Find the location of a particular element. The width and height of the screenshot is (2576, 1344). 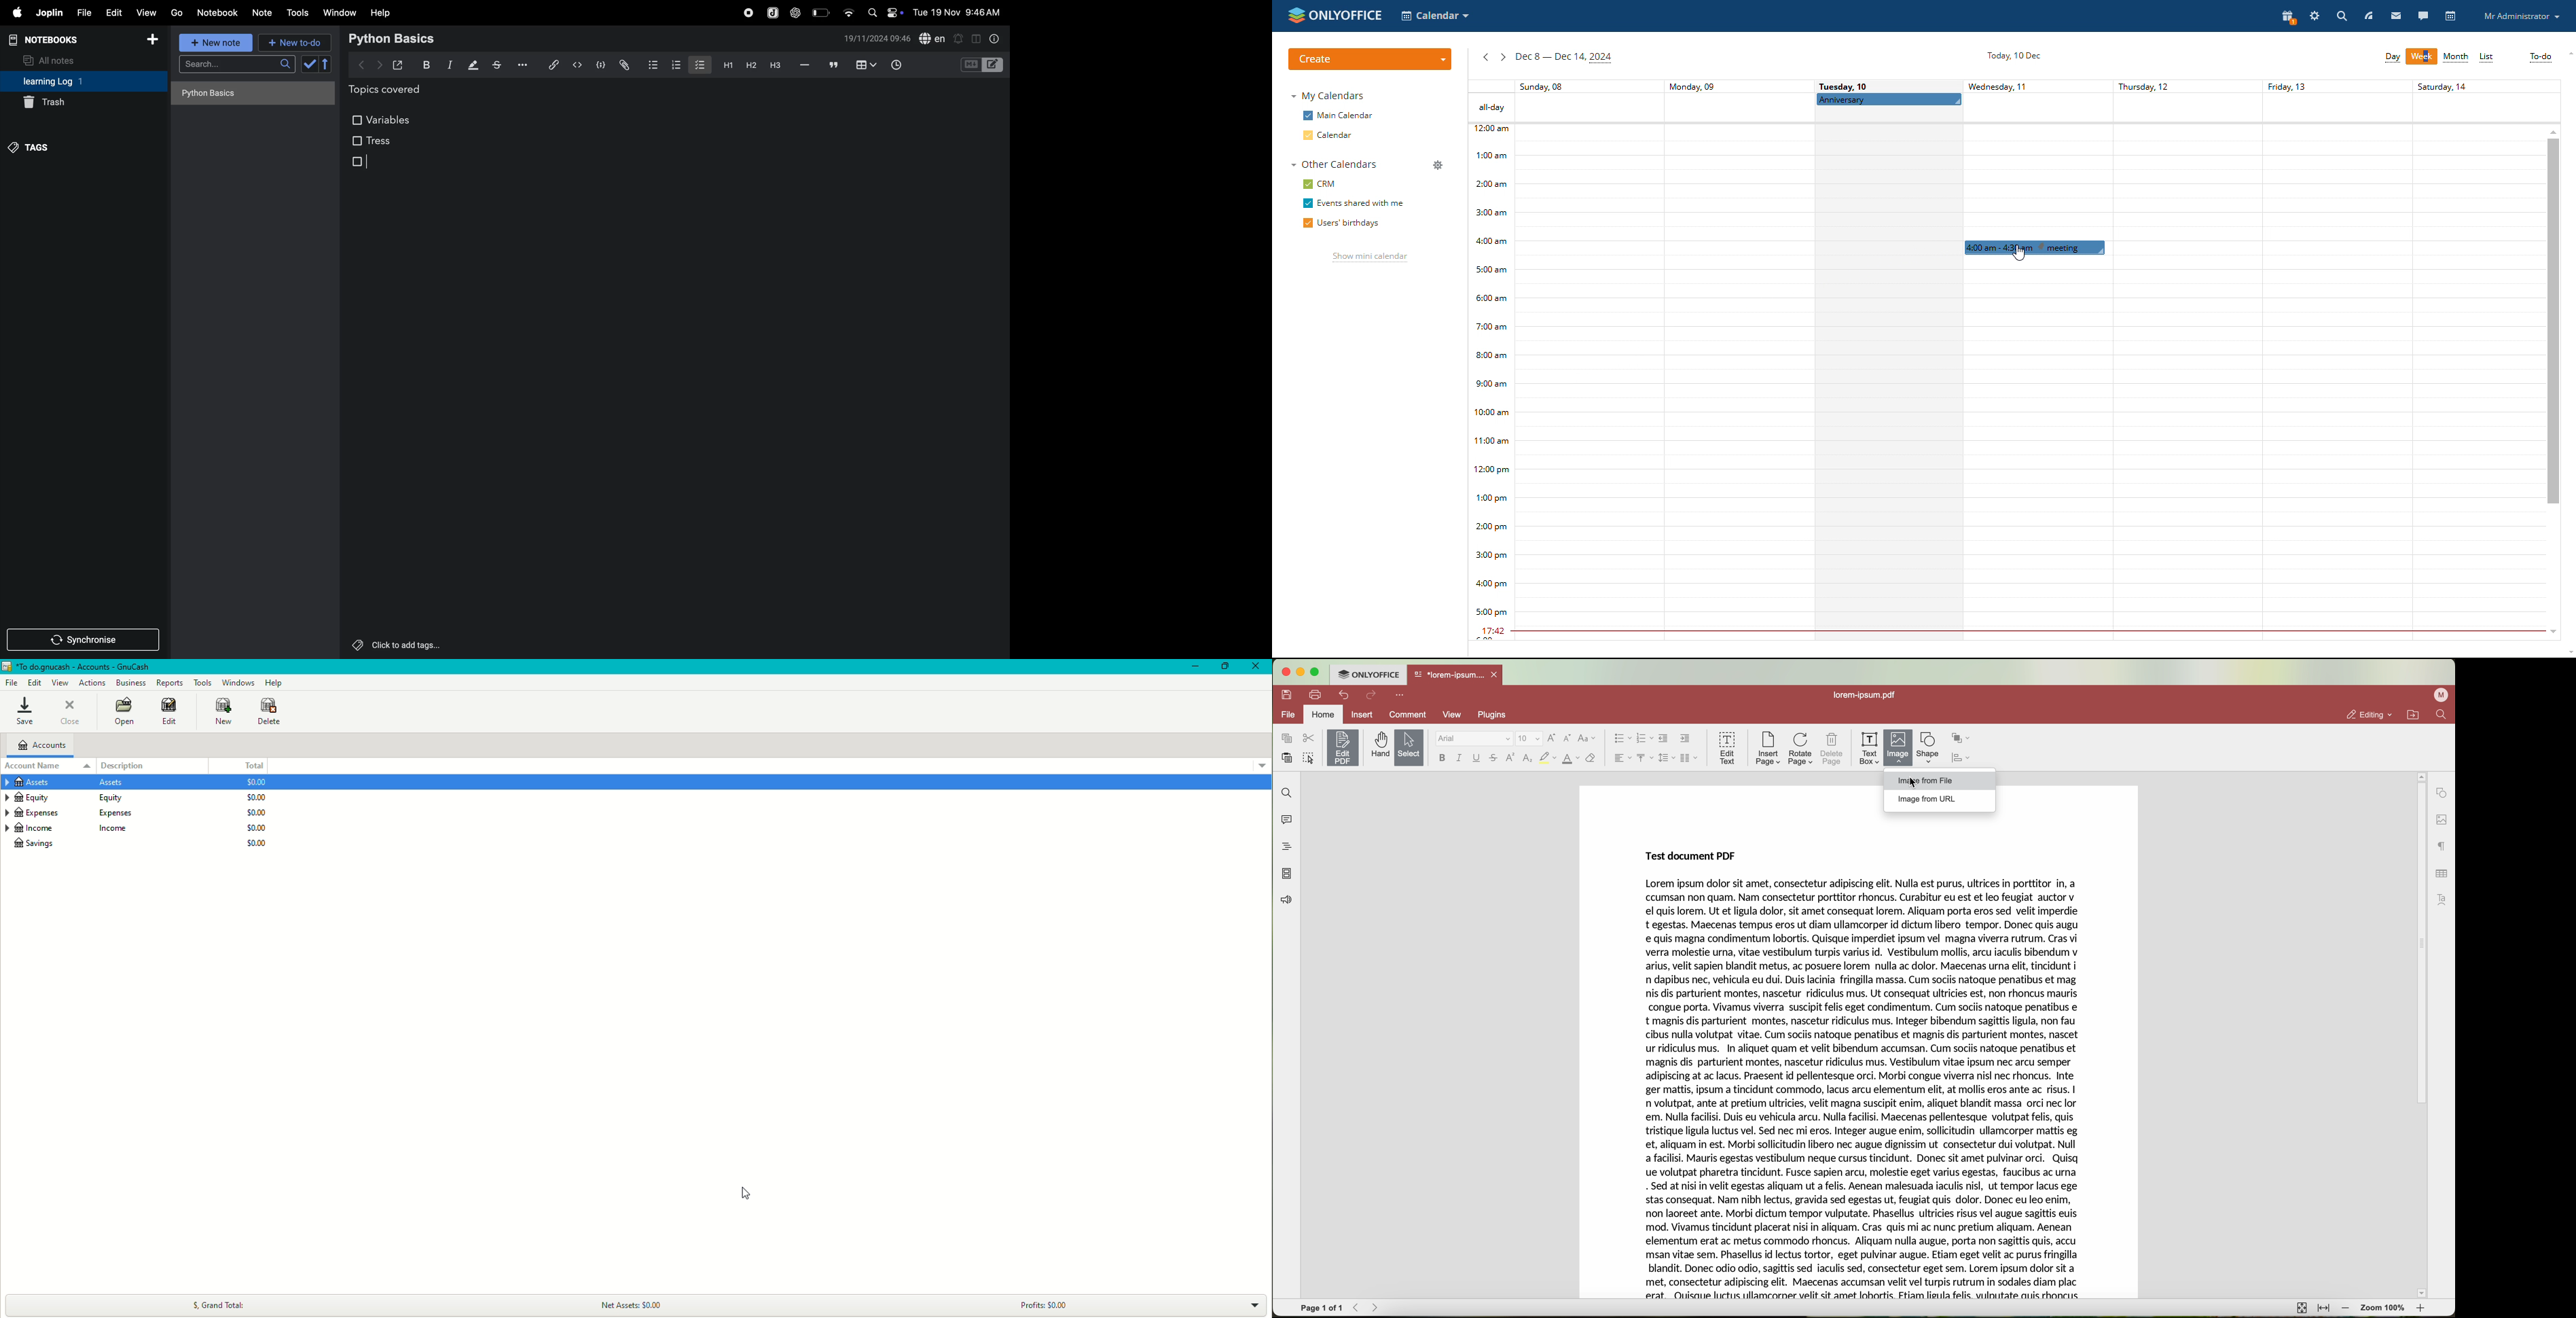

Test document PDF is located at coordinates (1693, 855).